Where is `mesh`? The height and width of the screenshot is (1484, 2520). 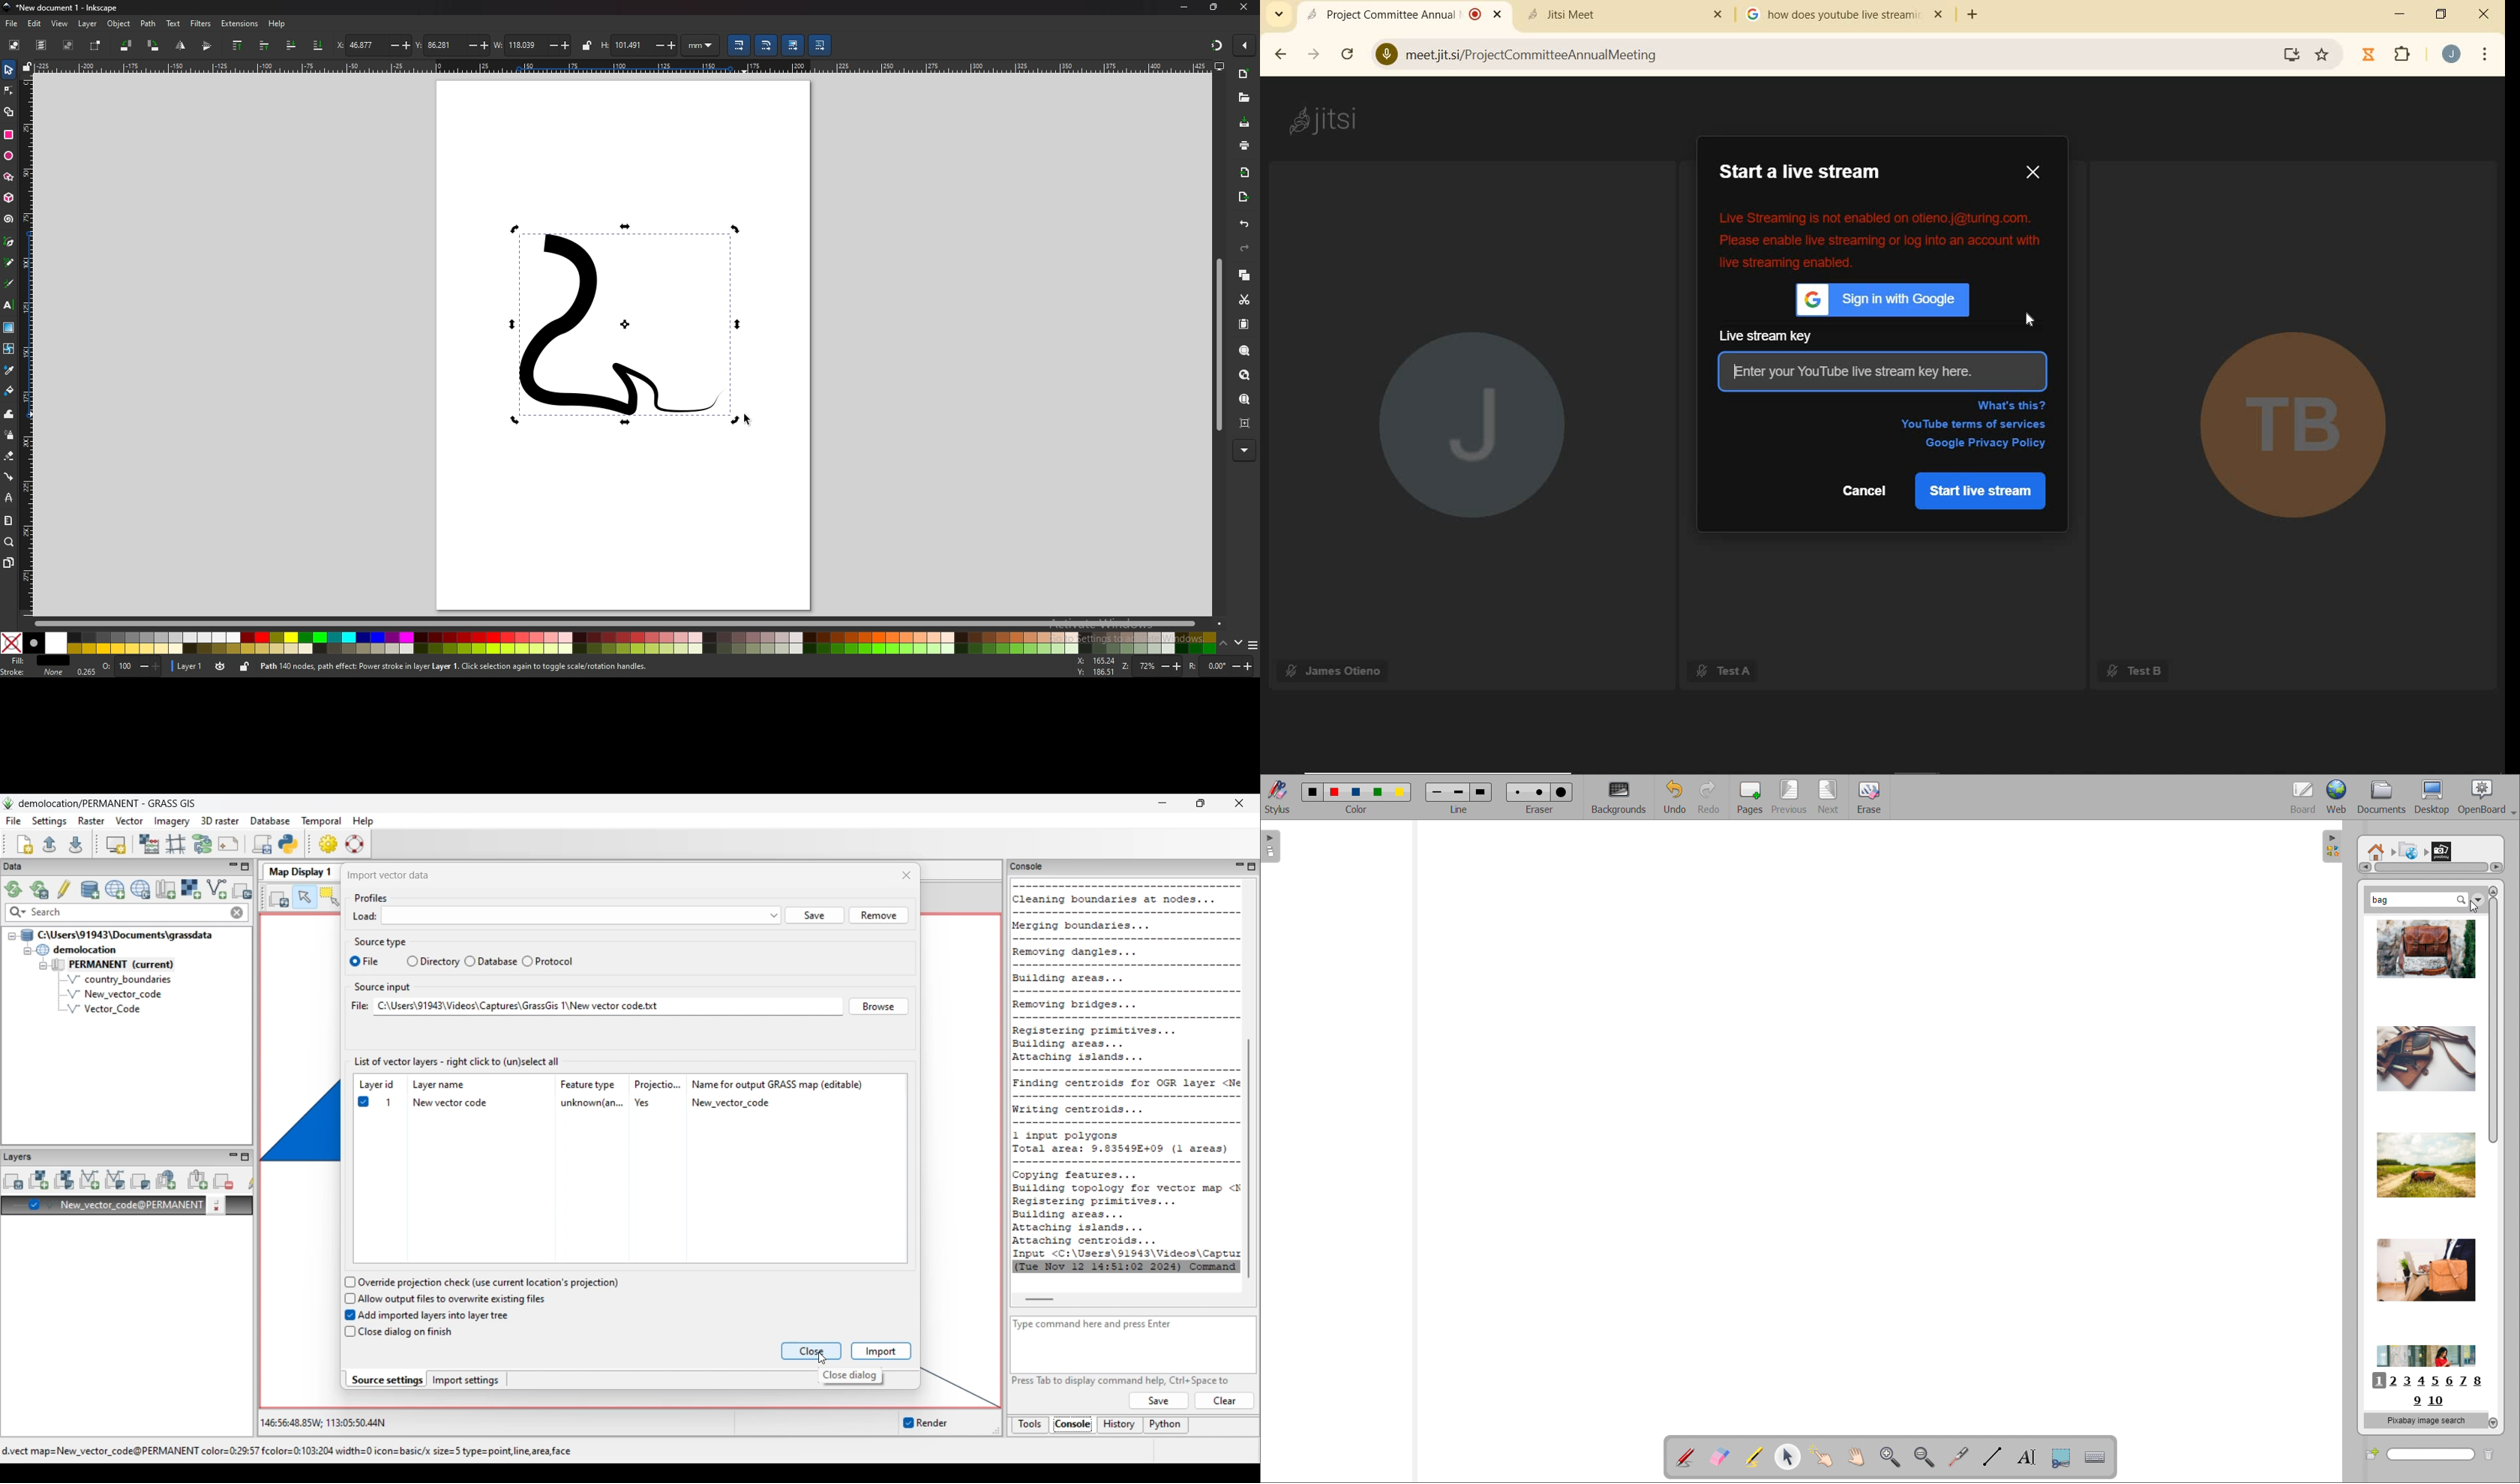
mesh is located at coordinates (9, 347).